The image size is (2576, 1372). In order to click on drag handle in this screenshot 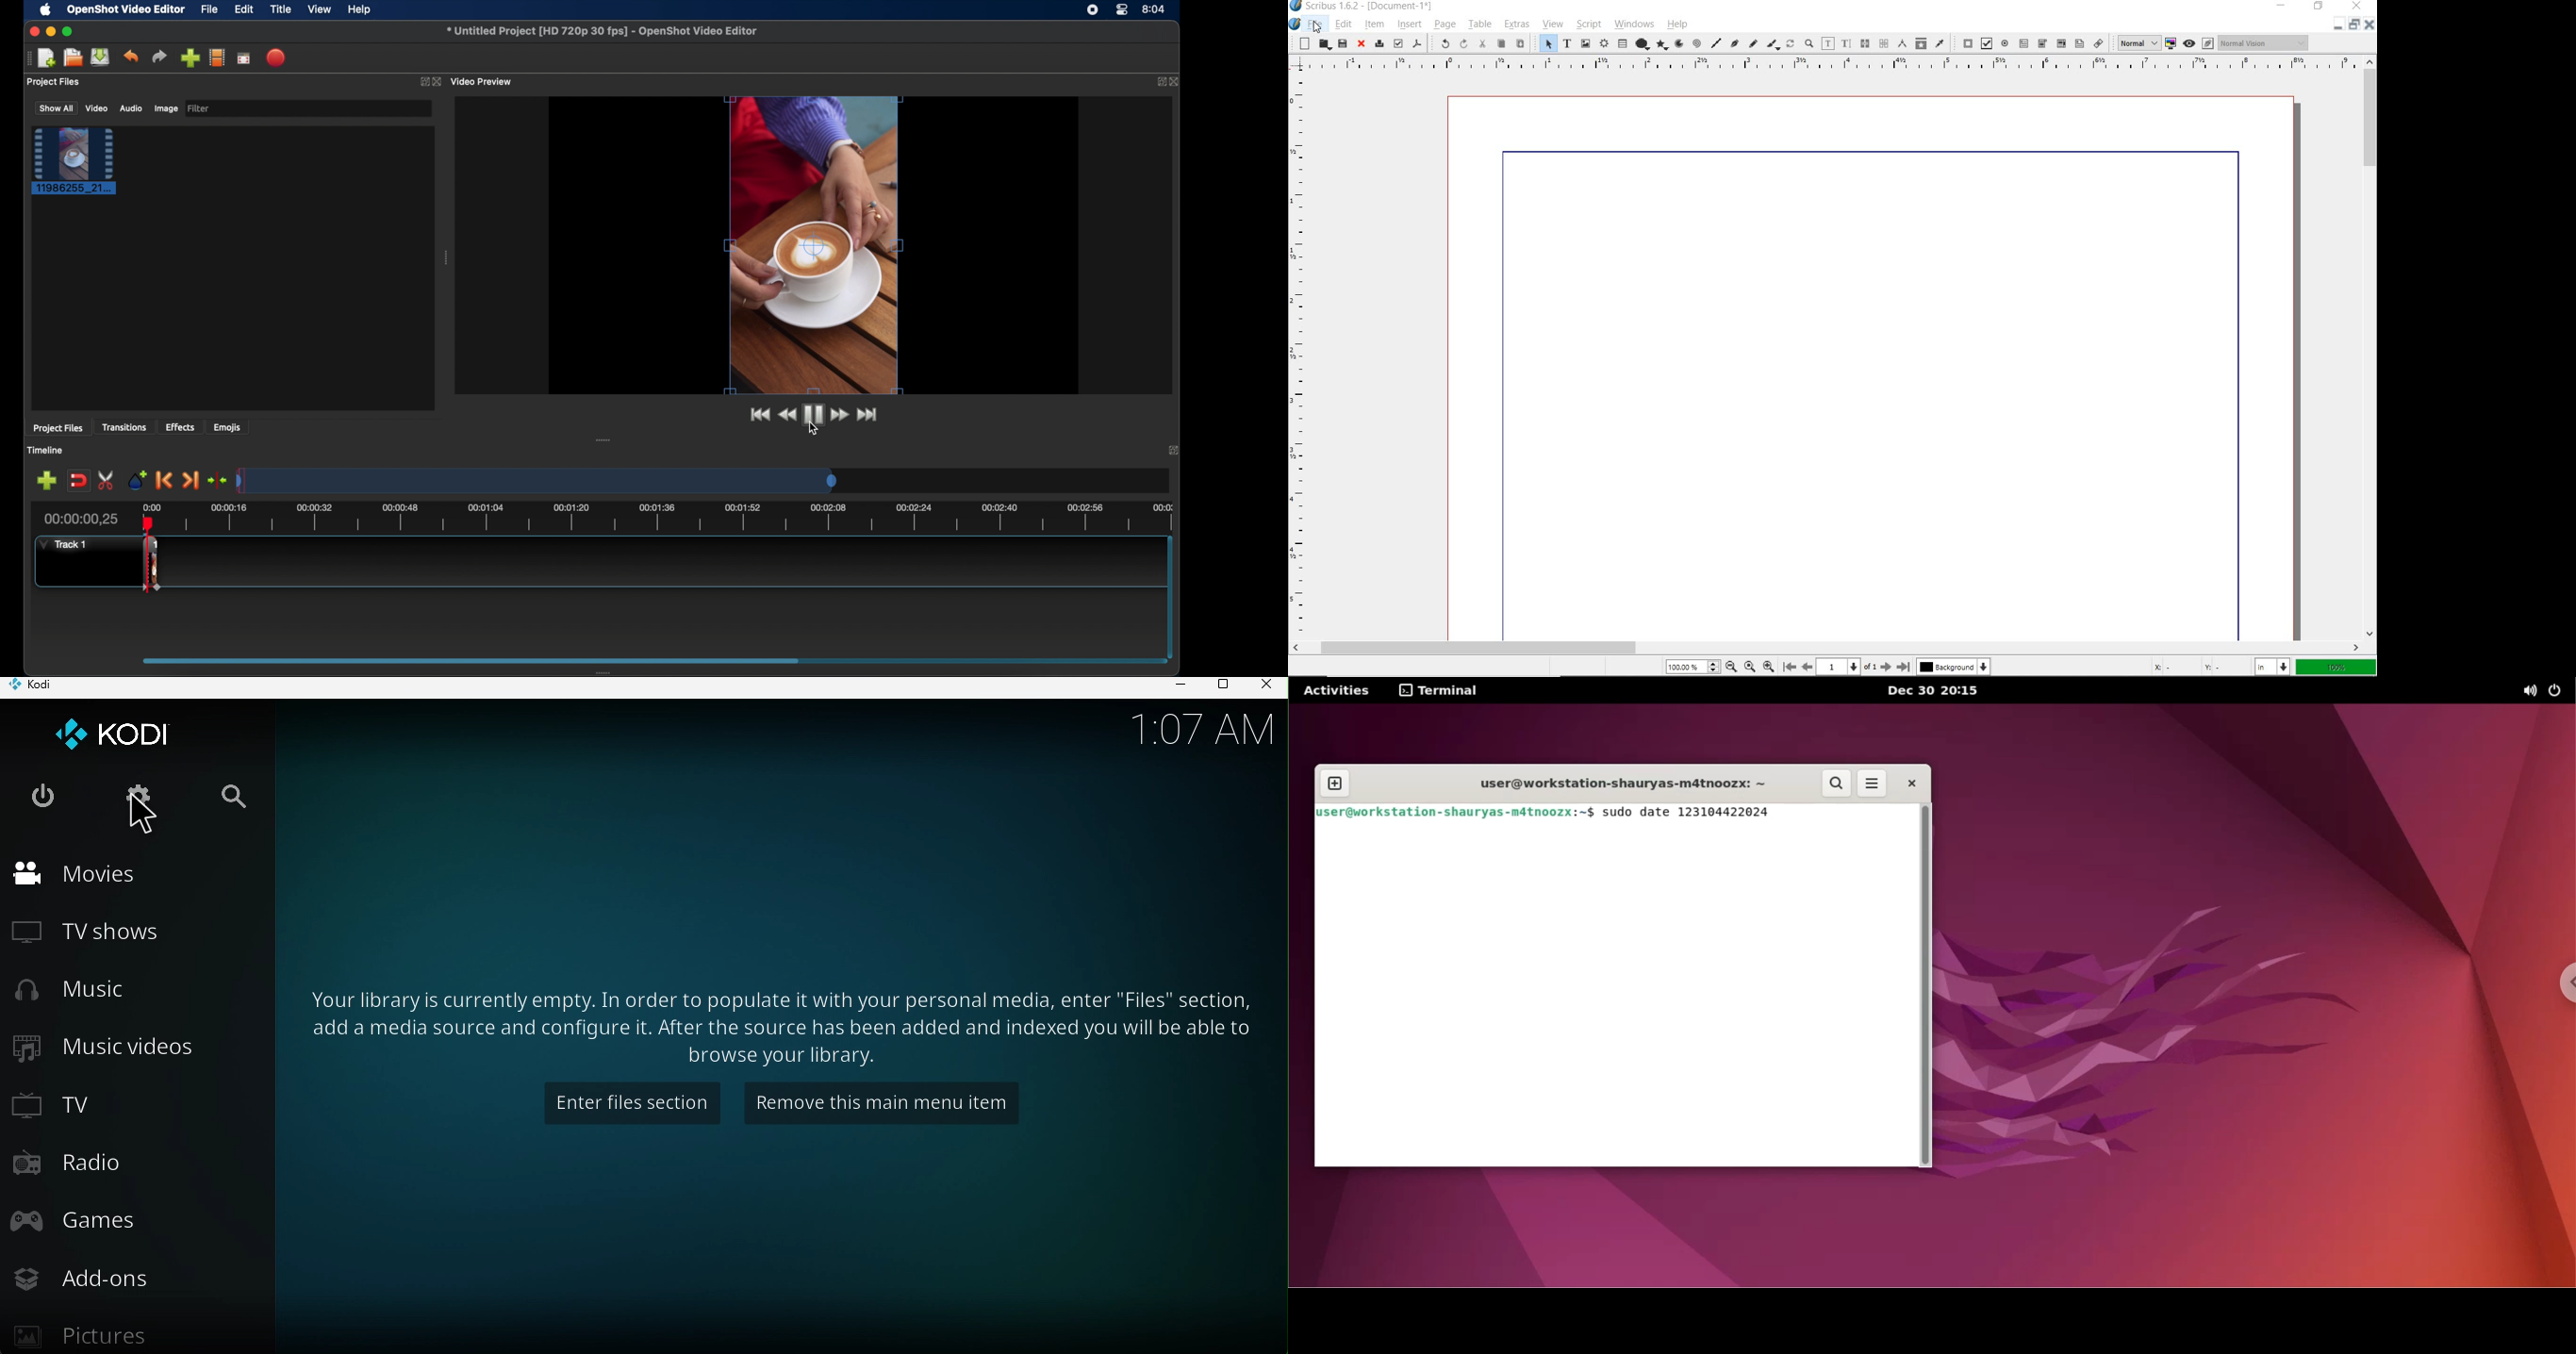, I will do `click(611, 670)`.